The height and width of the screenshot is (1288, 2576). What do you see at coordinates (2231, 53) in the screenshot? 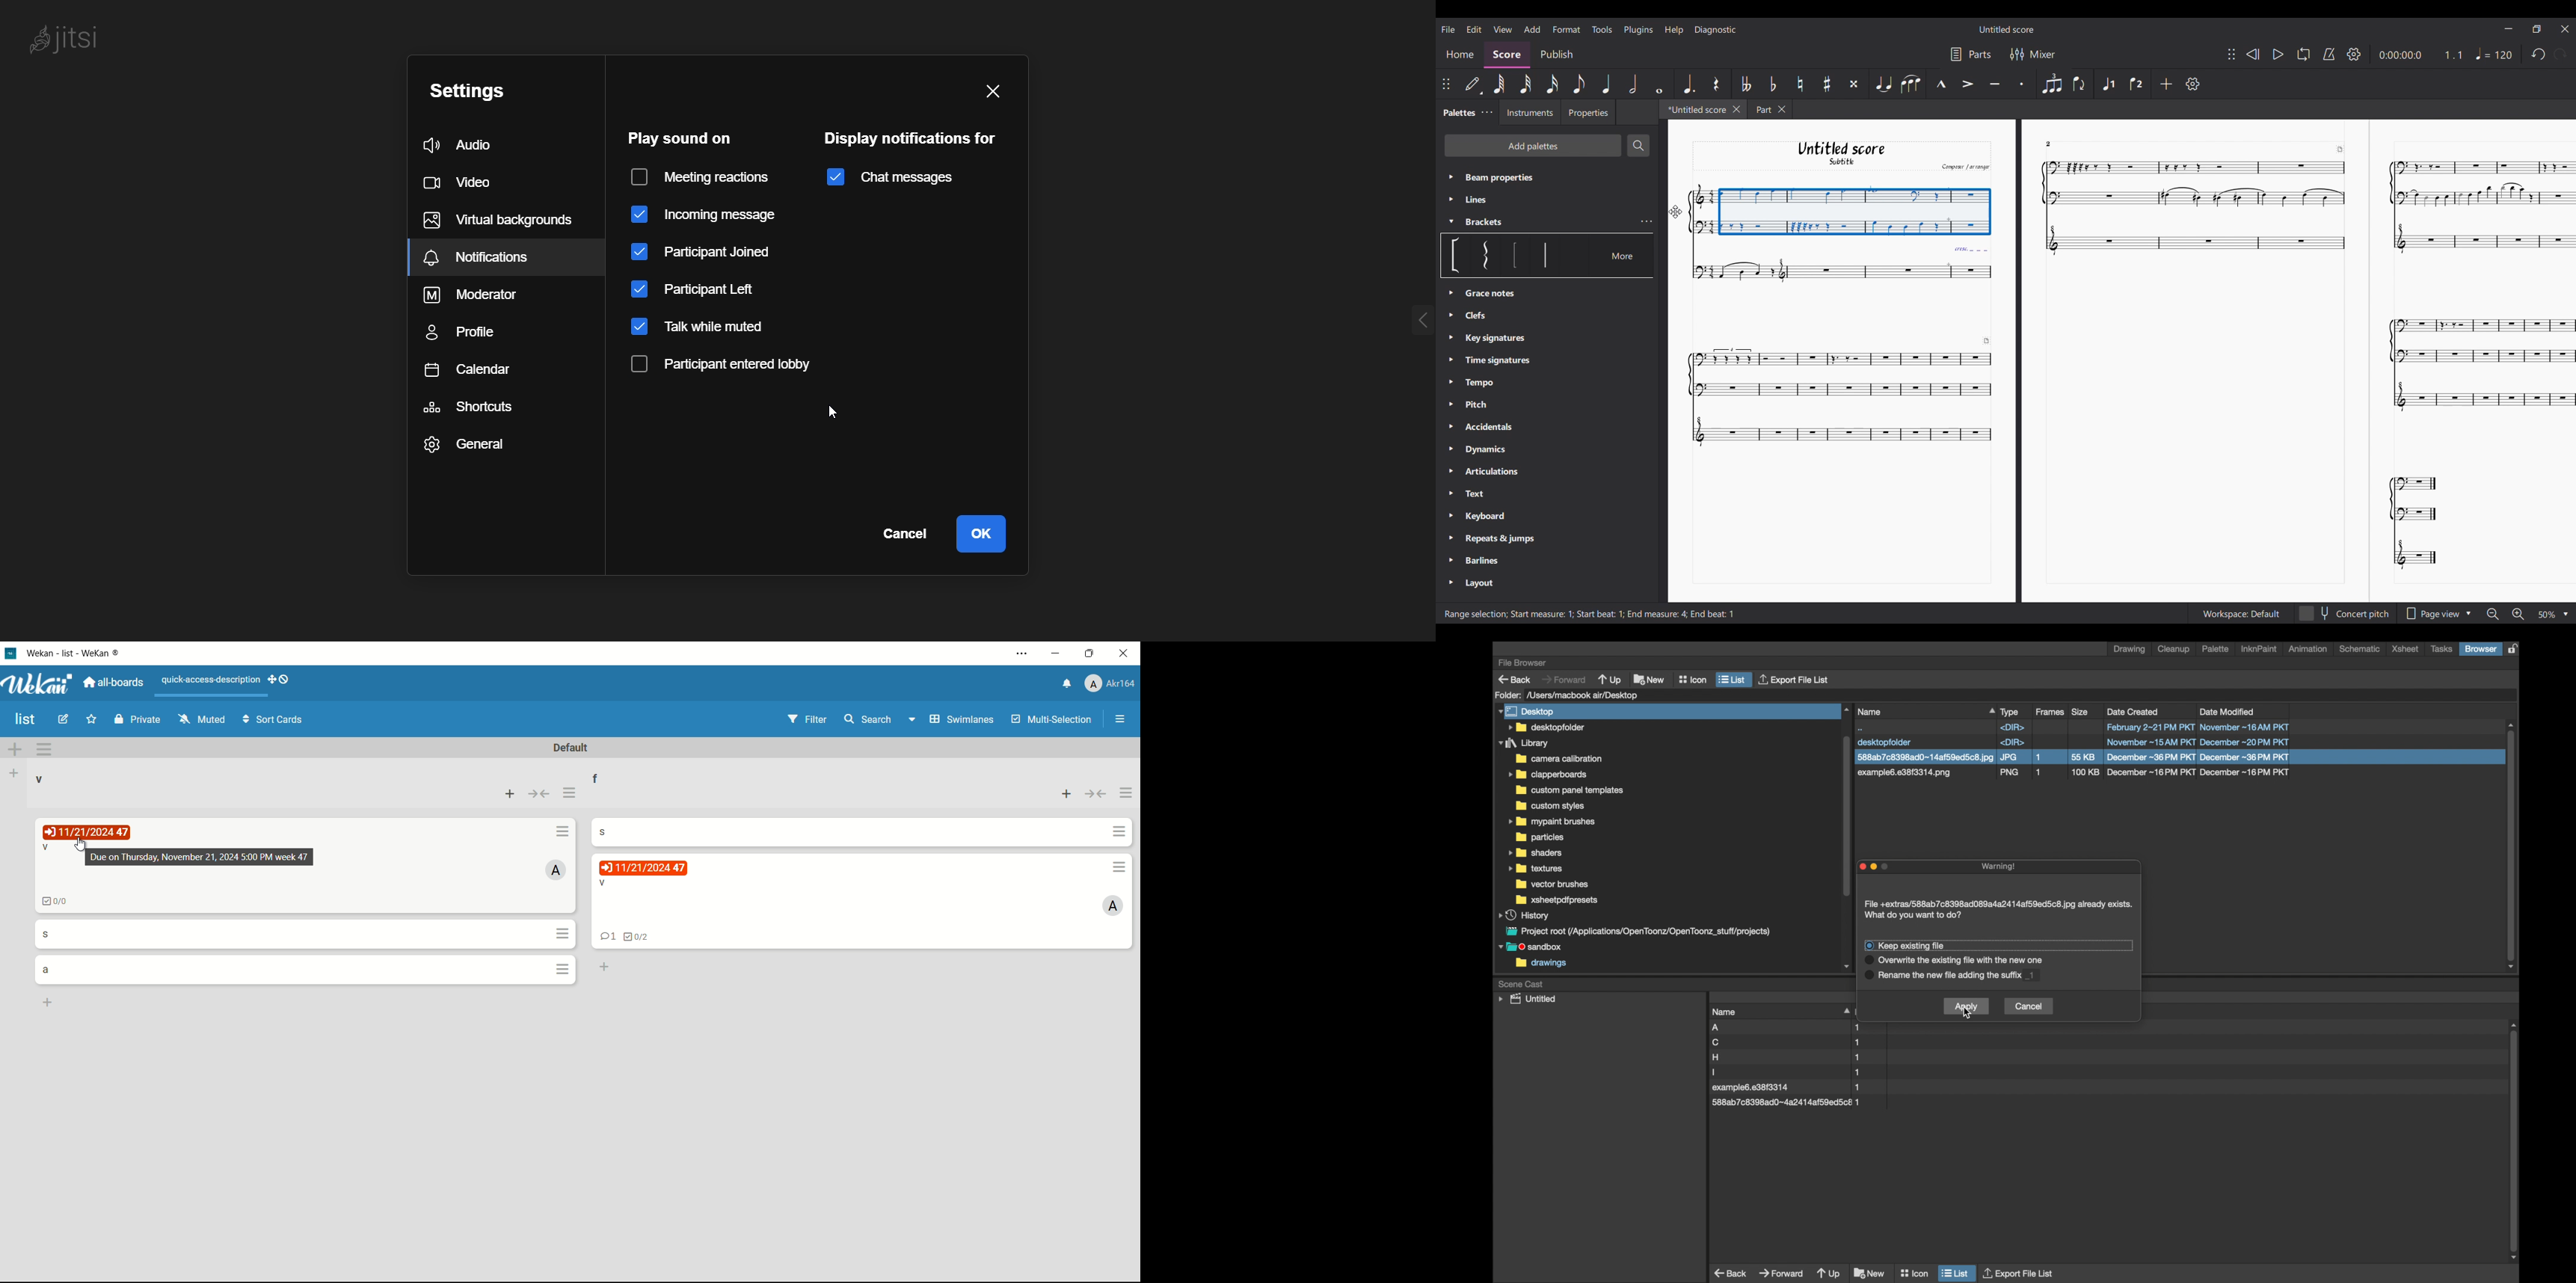
I see `Change position` at bounding box center [2231, 53].